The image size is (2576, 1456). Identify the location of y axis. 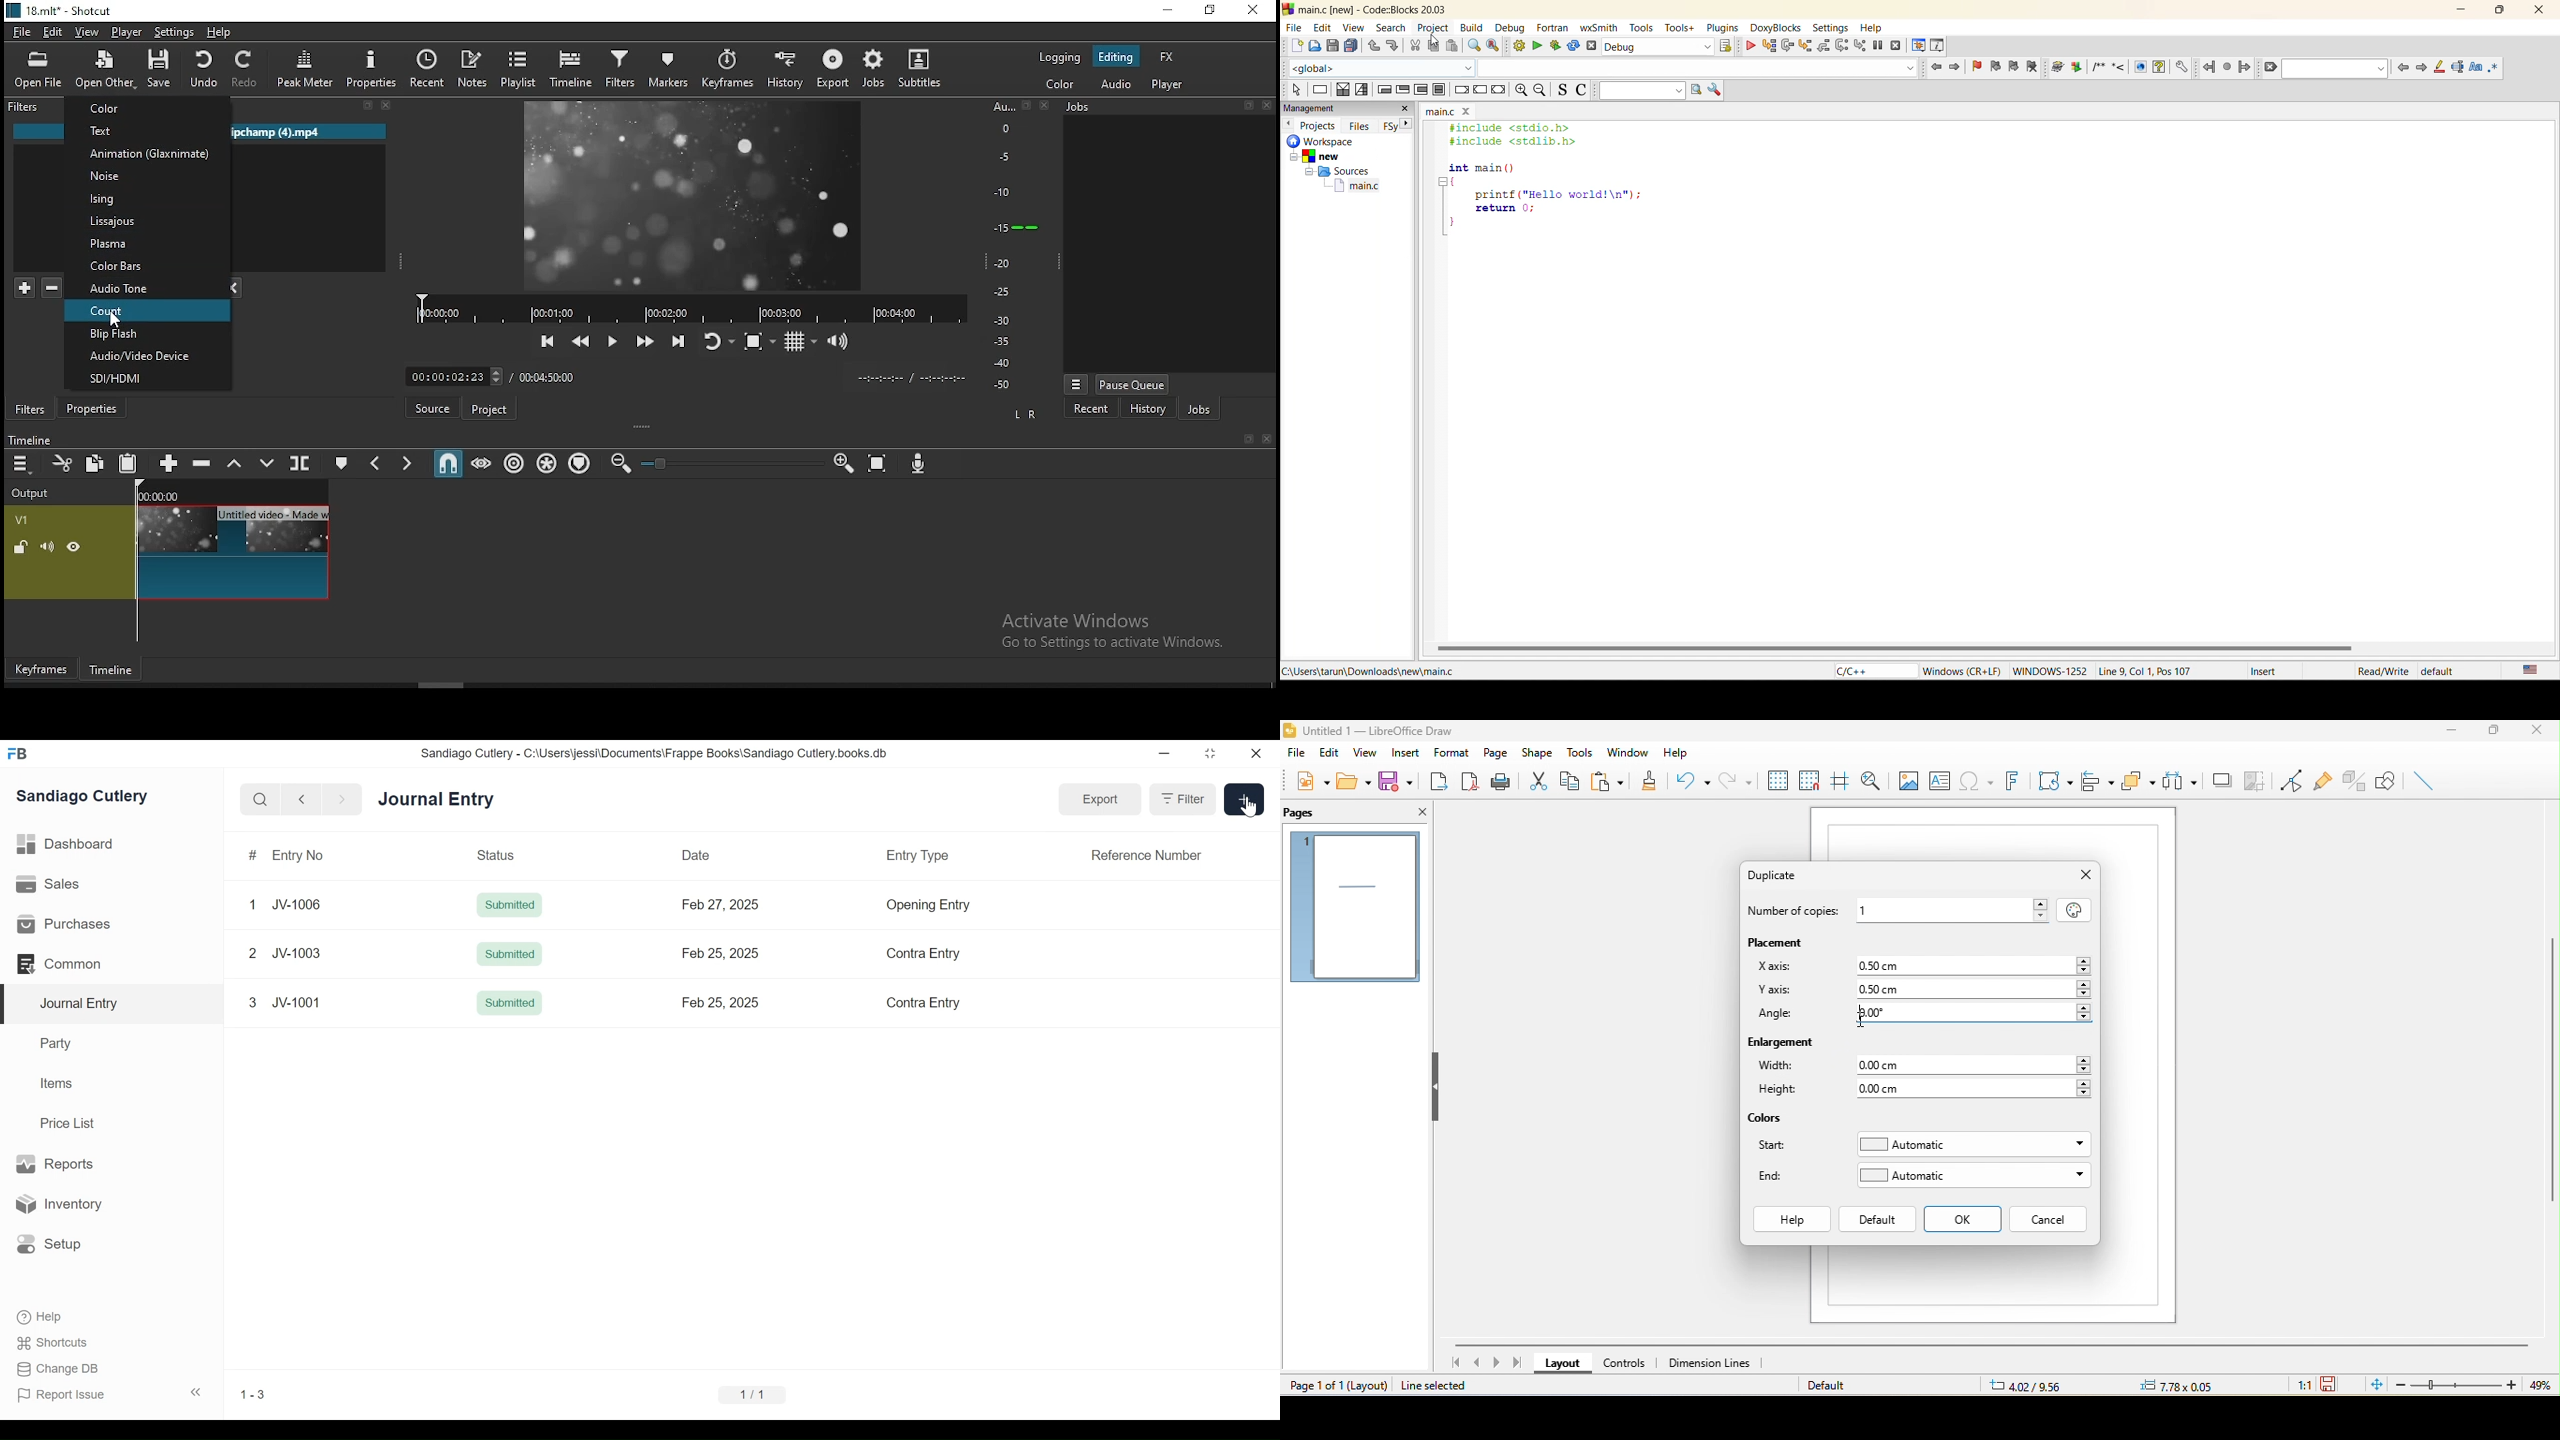
(1775, 992).